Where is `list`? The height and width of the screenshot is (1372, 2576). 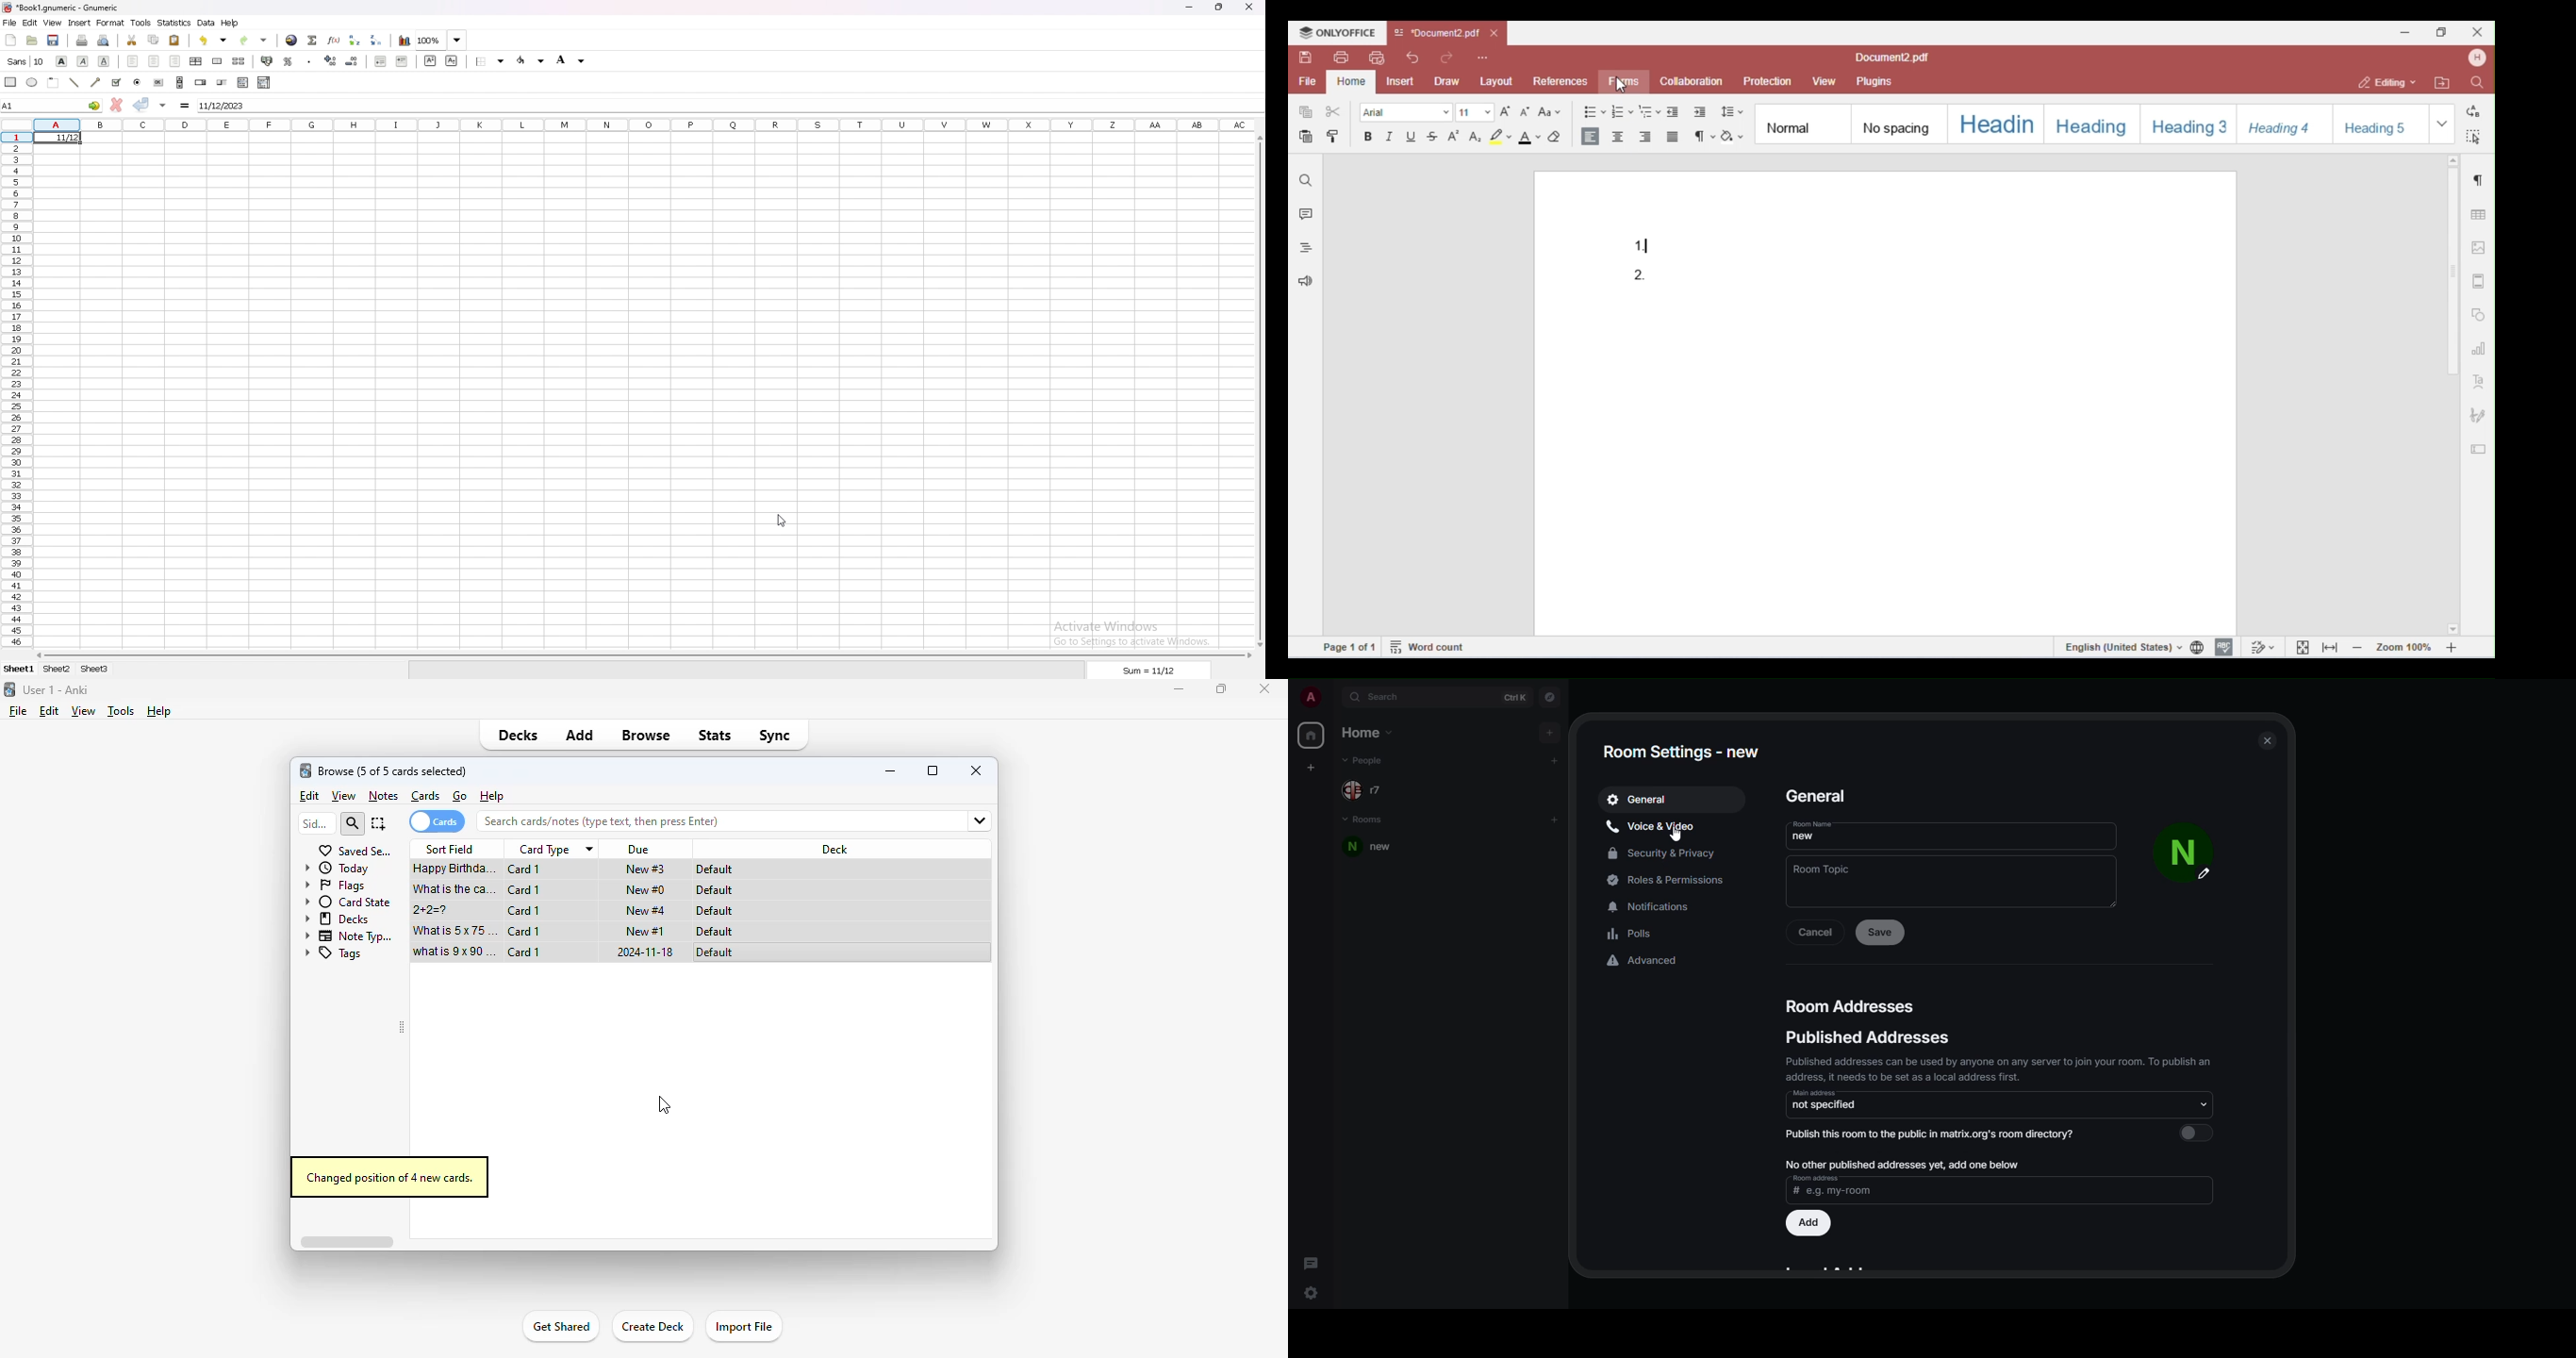 list is located at coordinates (244, 83).